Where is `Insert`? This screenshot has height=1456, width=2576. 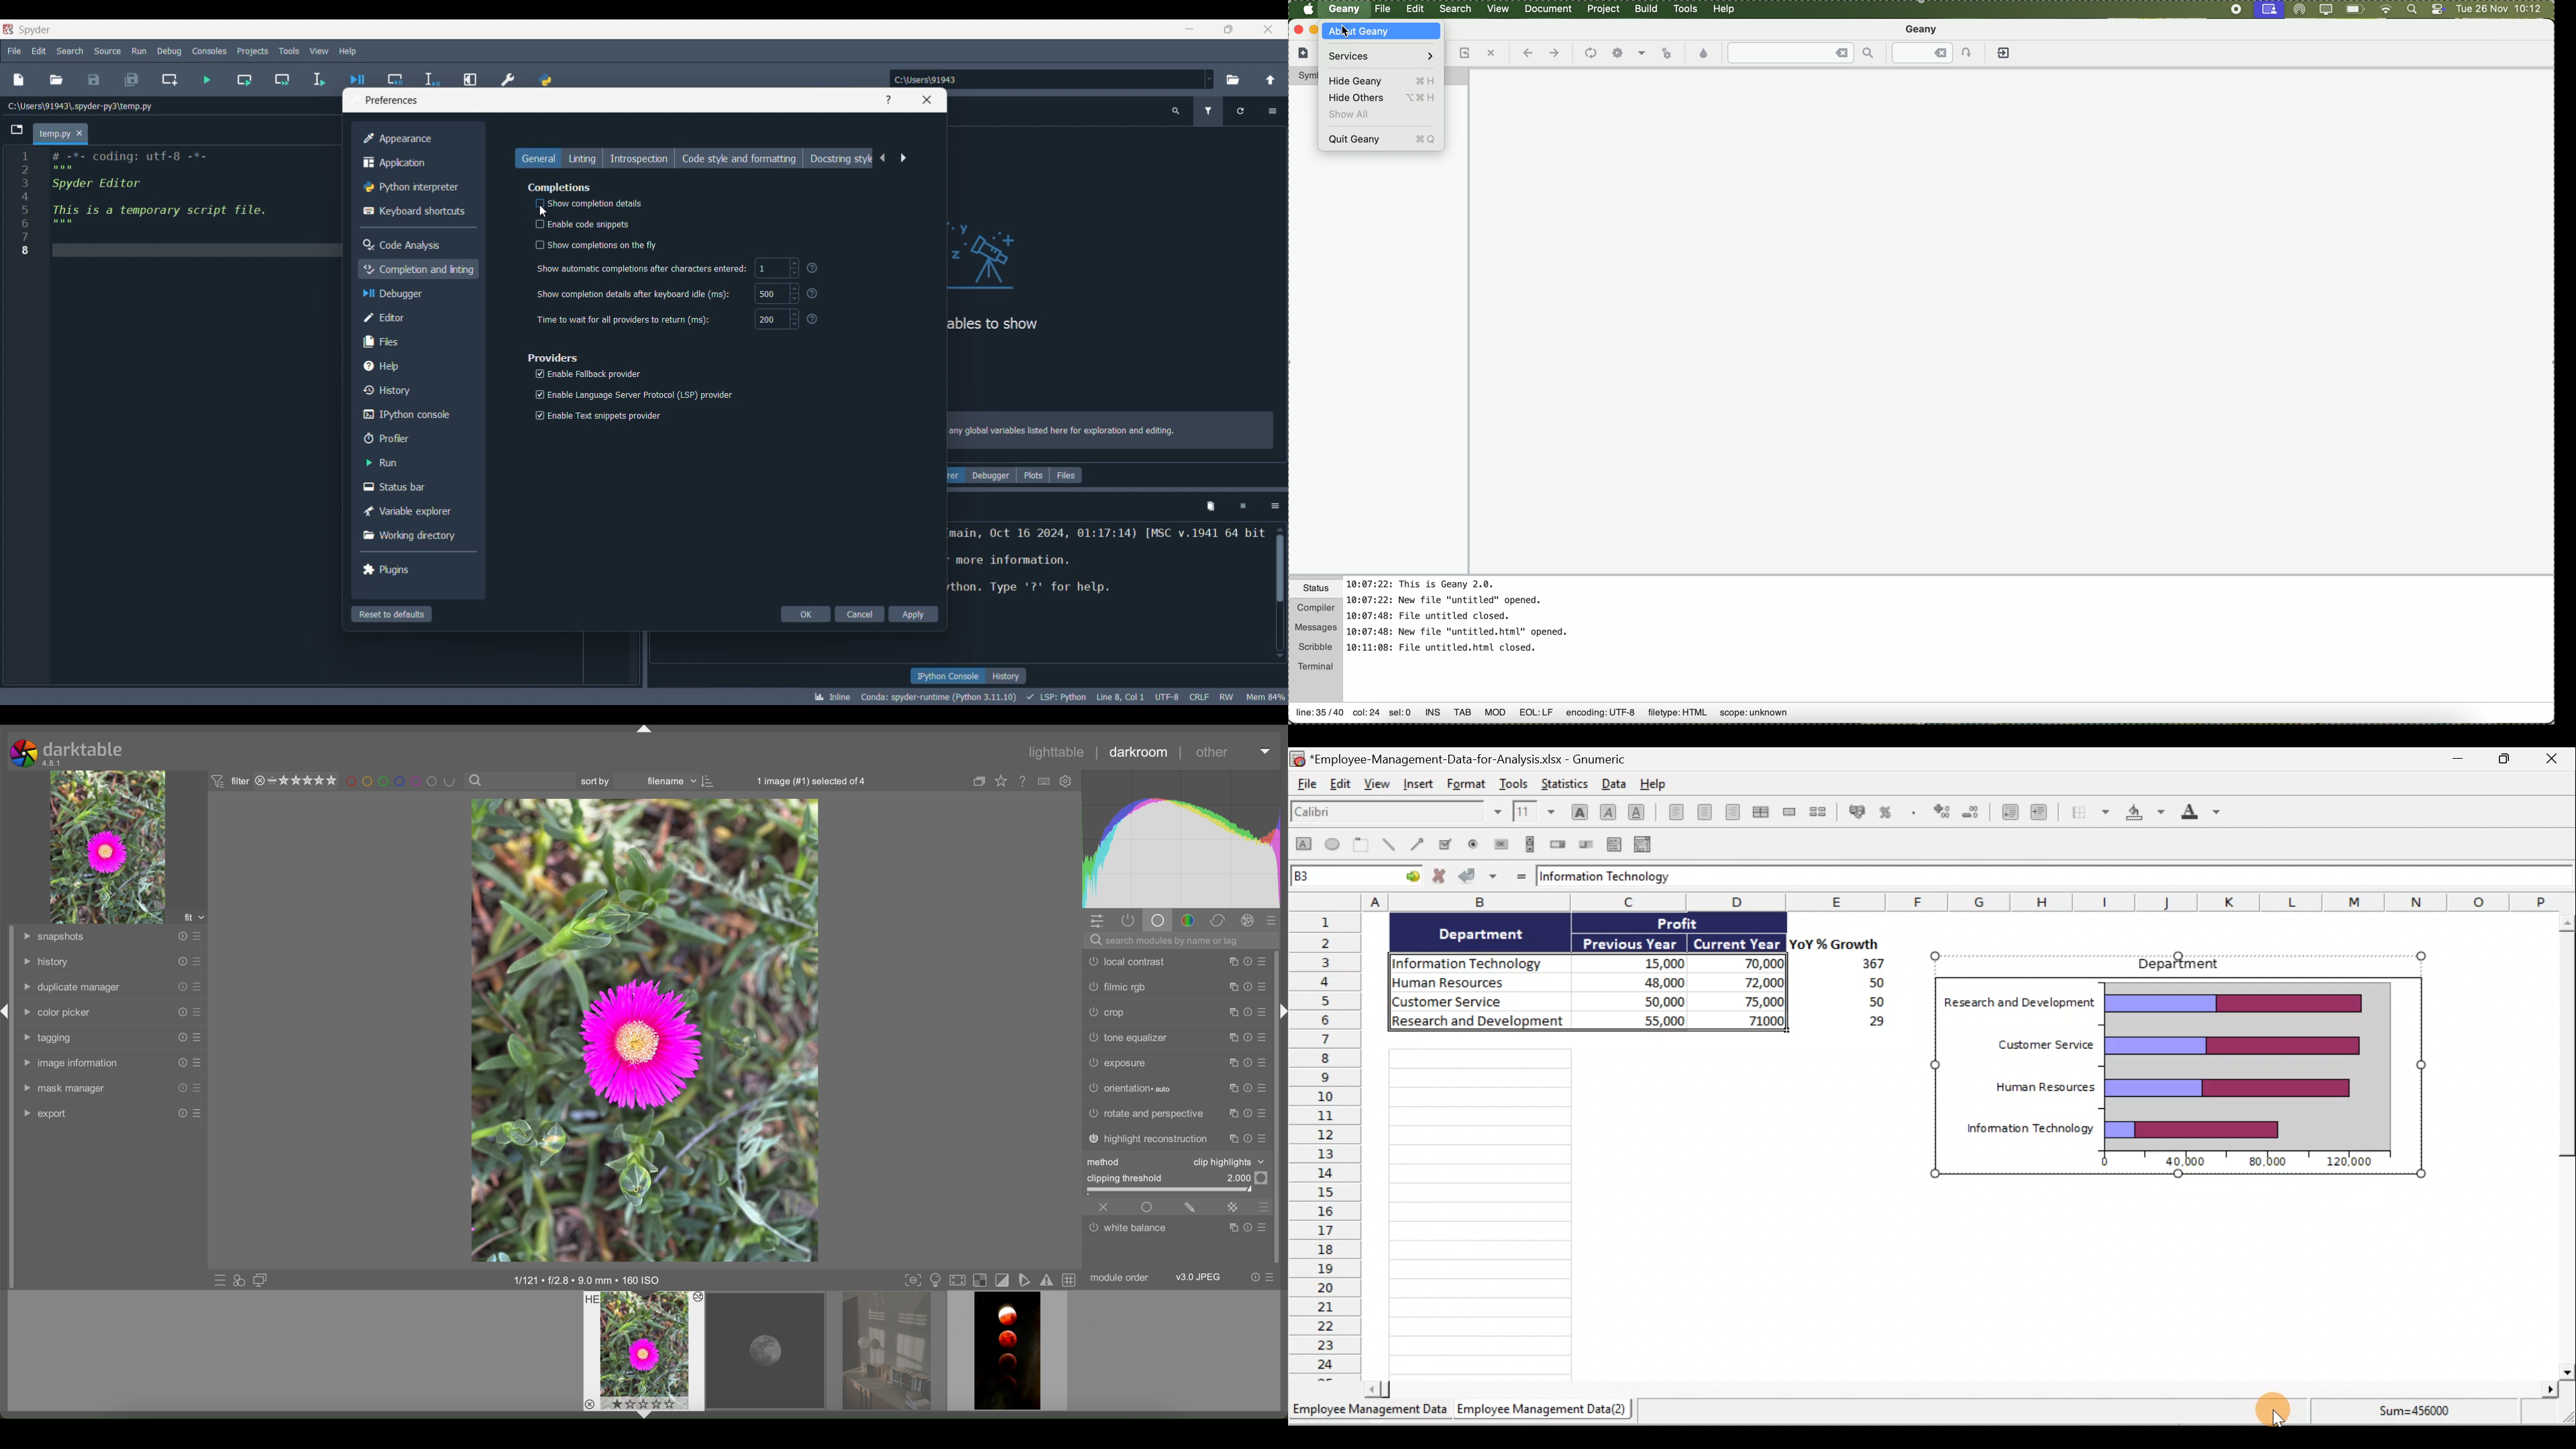
Insert is located at coordinates (1421, 785).